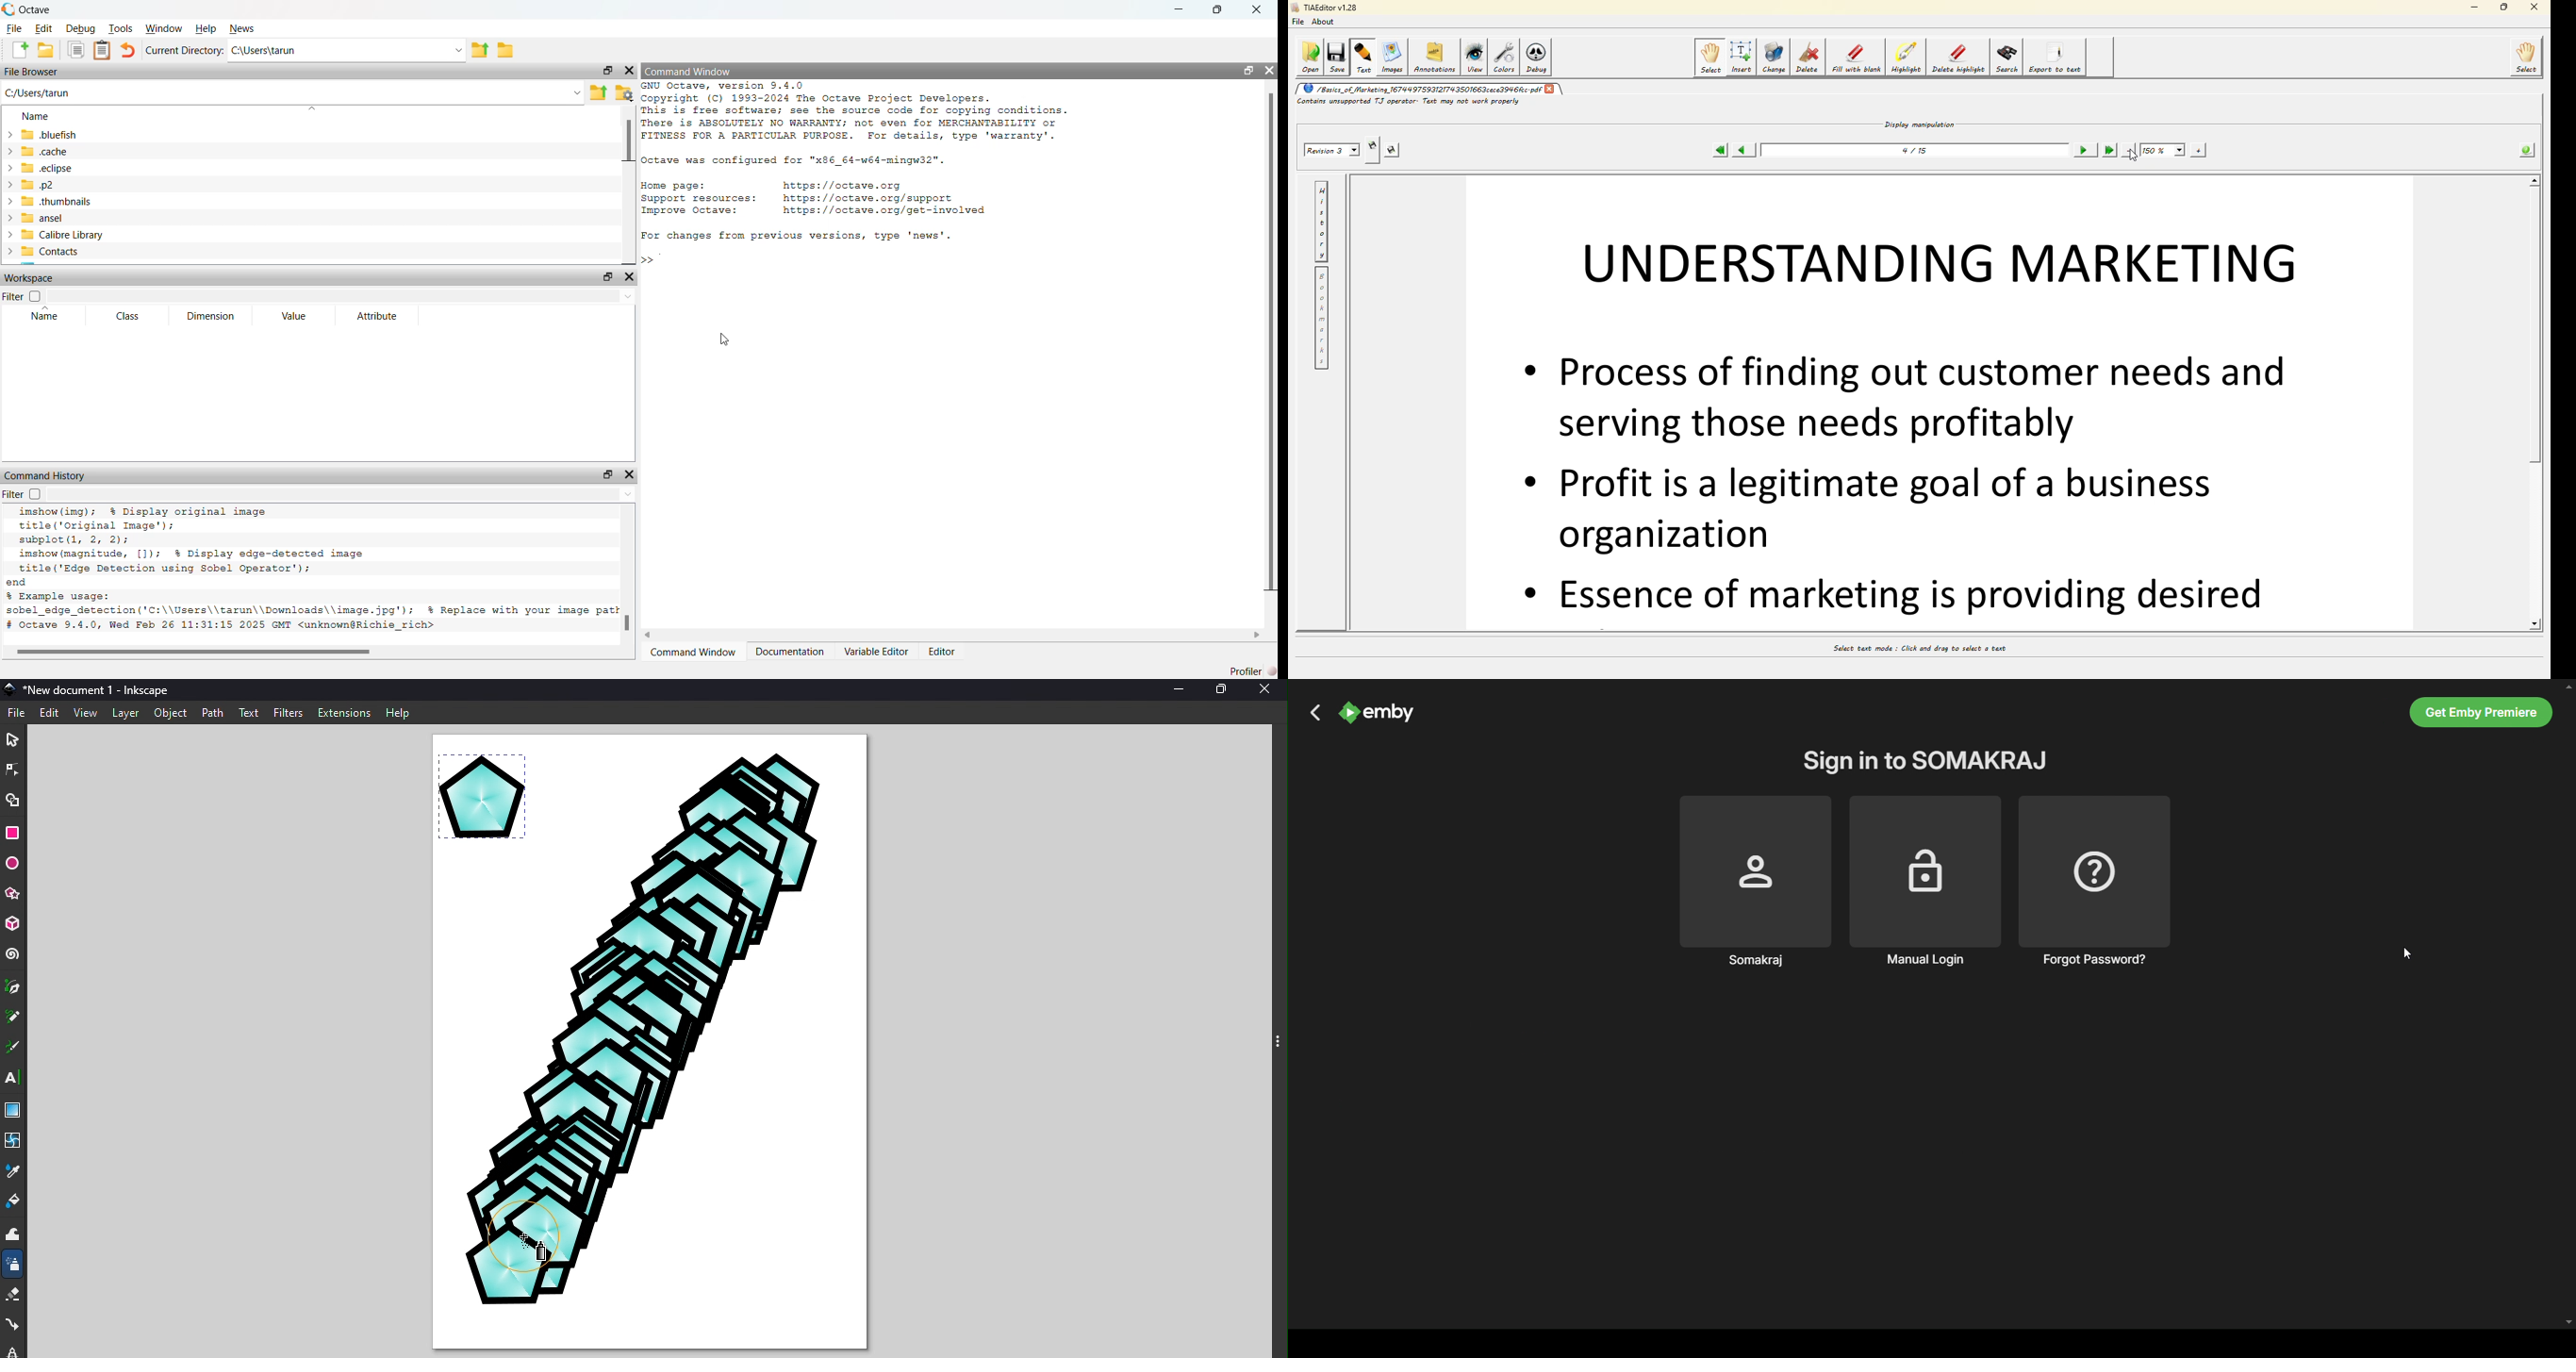 The height and width of the screenshot is (1372, 2576). I want to click on Filter, so click(11, 298).